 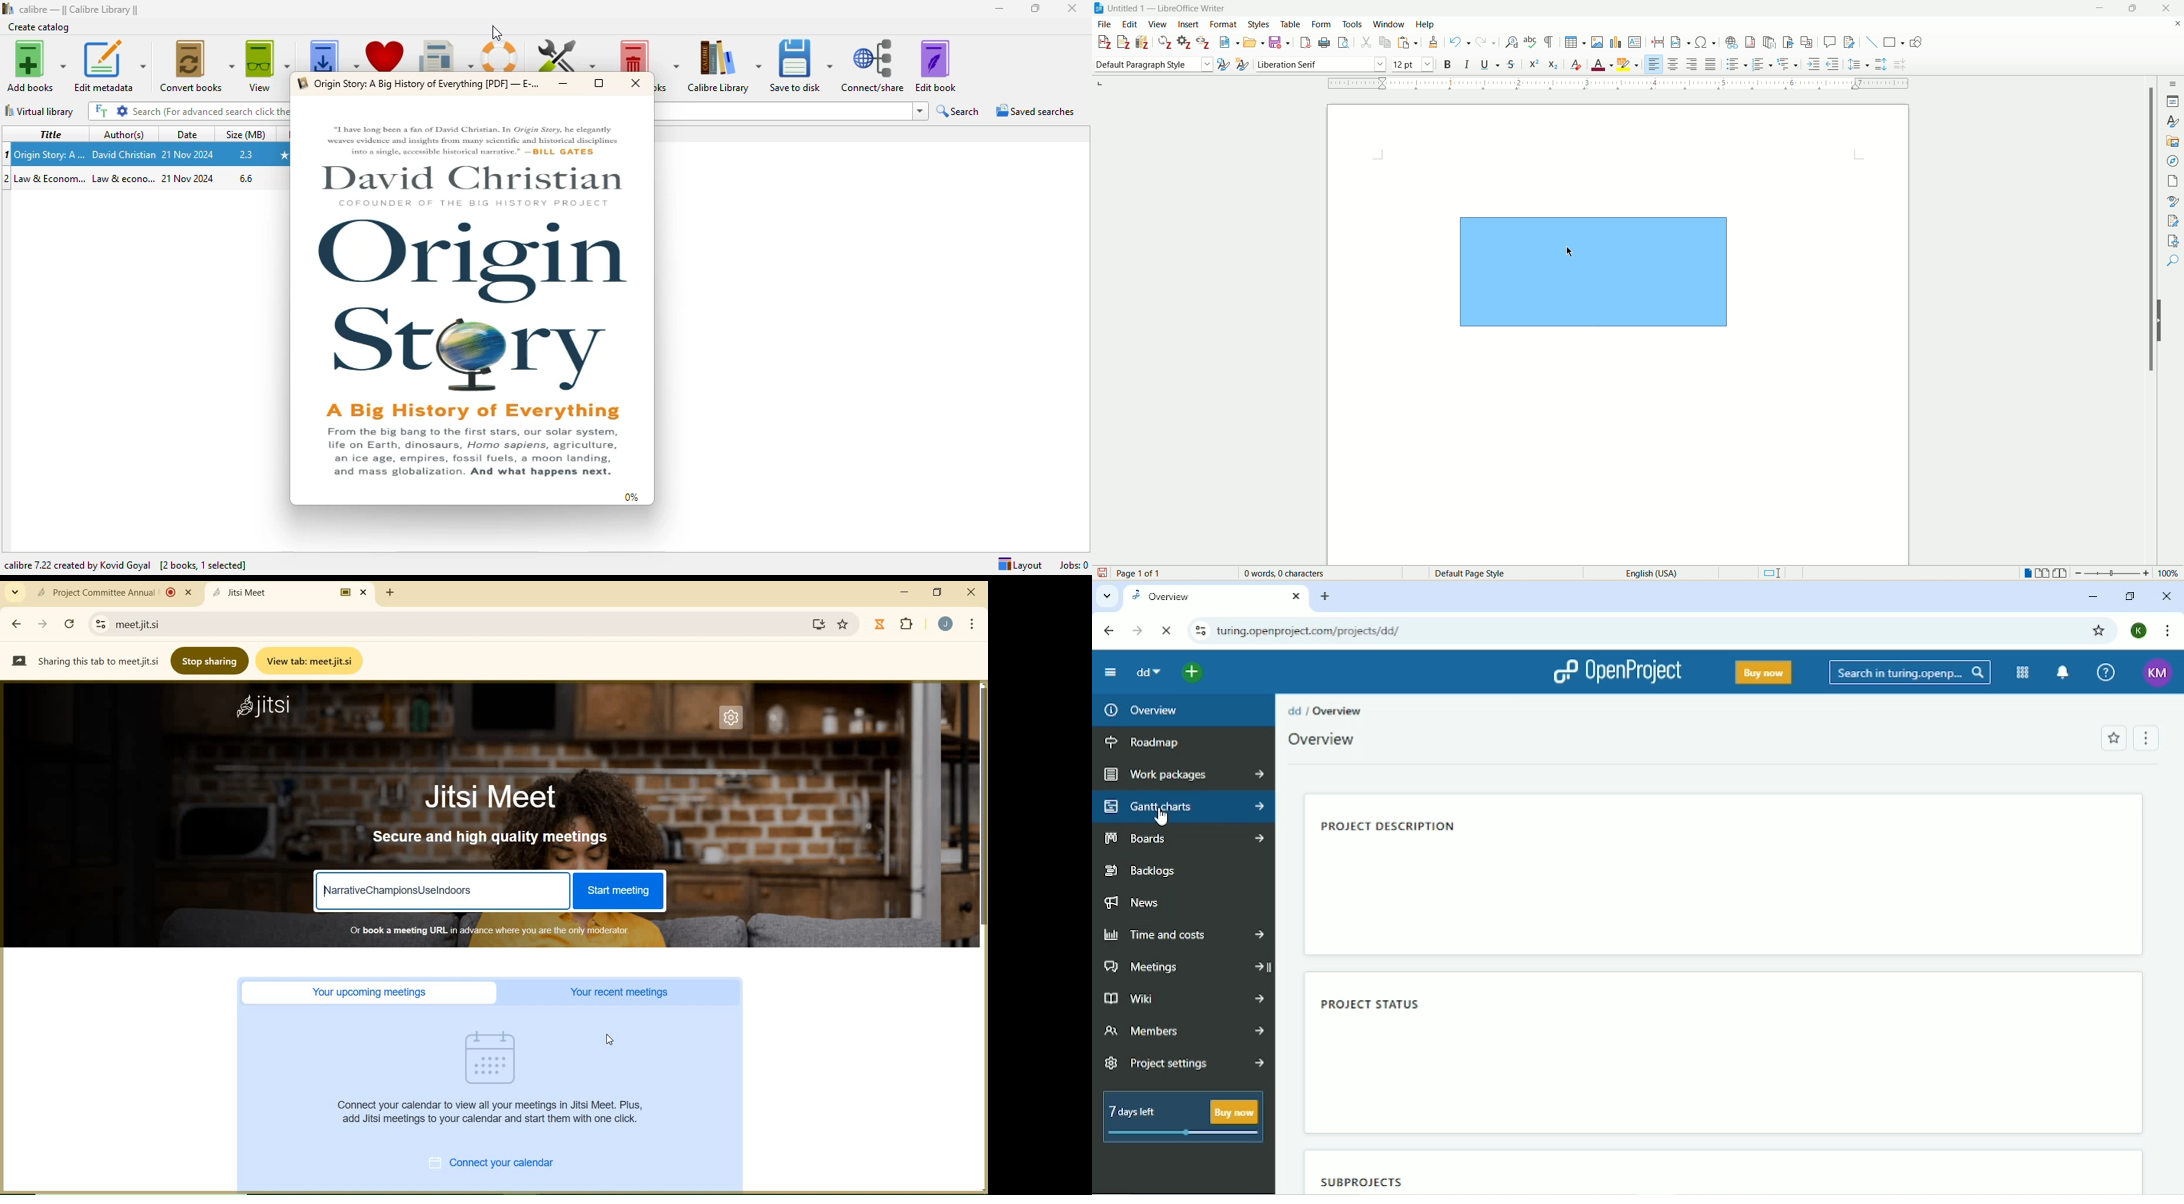 I want to click on insert page break, so click(x=1658, y=42).